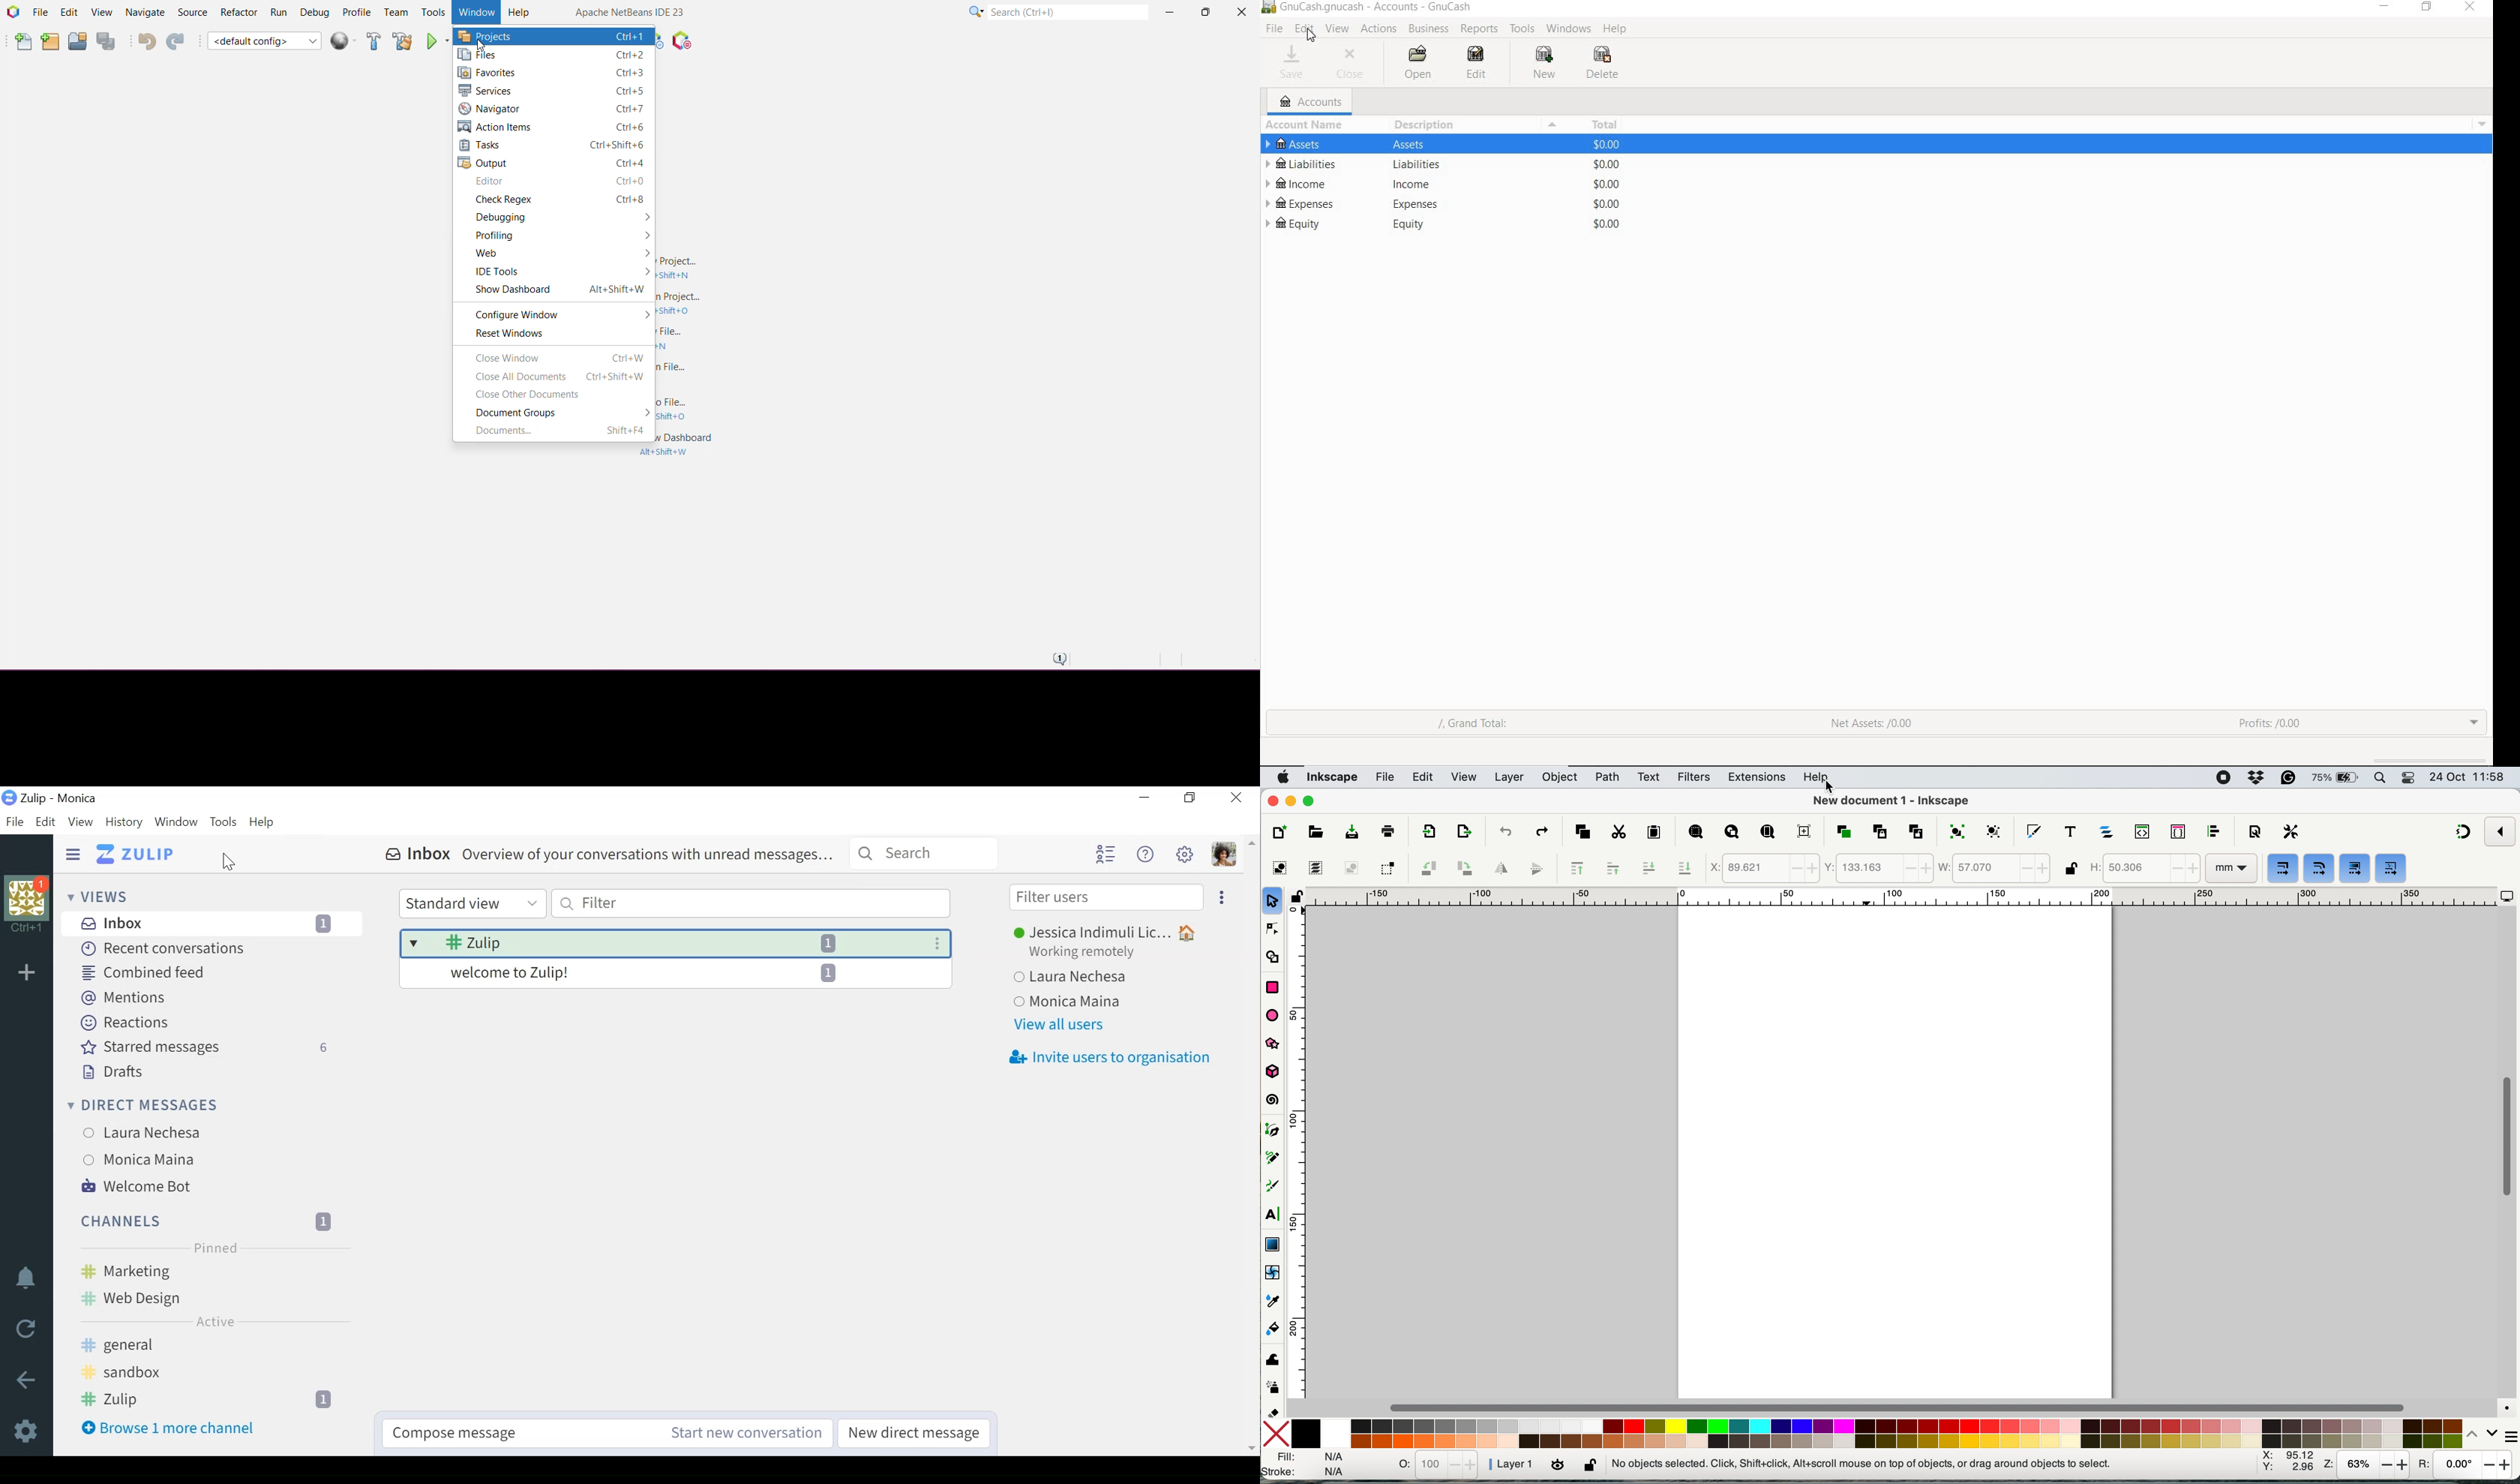  What do you see at coordinates (1869, 723) in the screenshot?
I see `net assets` at bounding box center [1869, 723].